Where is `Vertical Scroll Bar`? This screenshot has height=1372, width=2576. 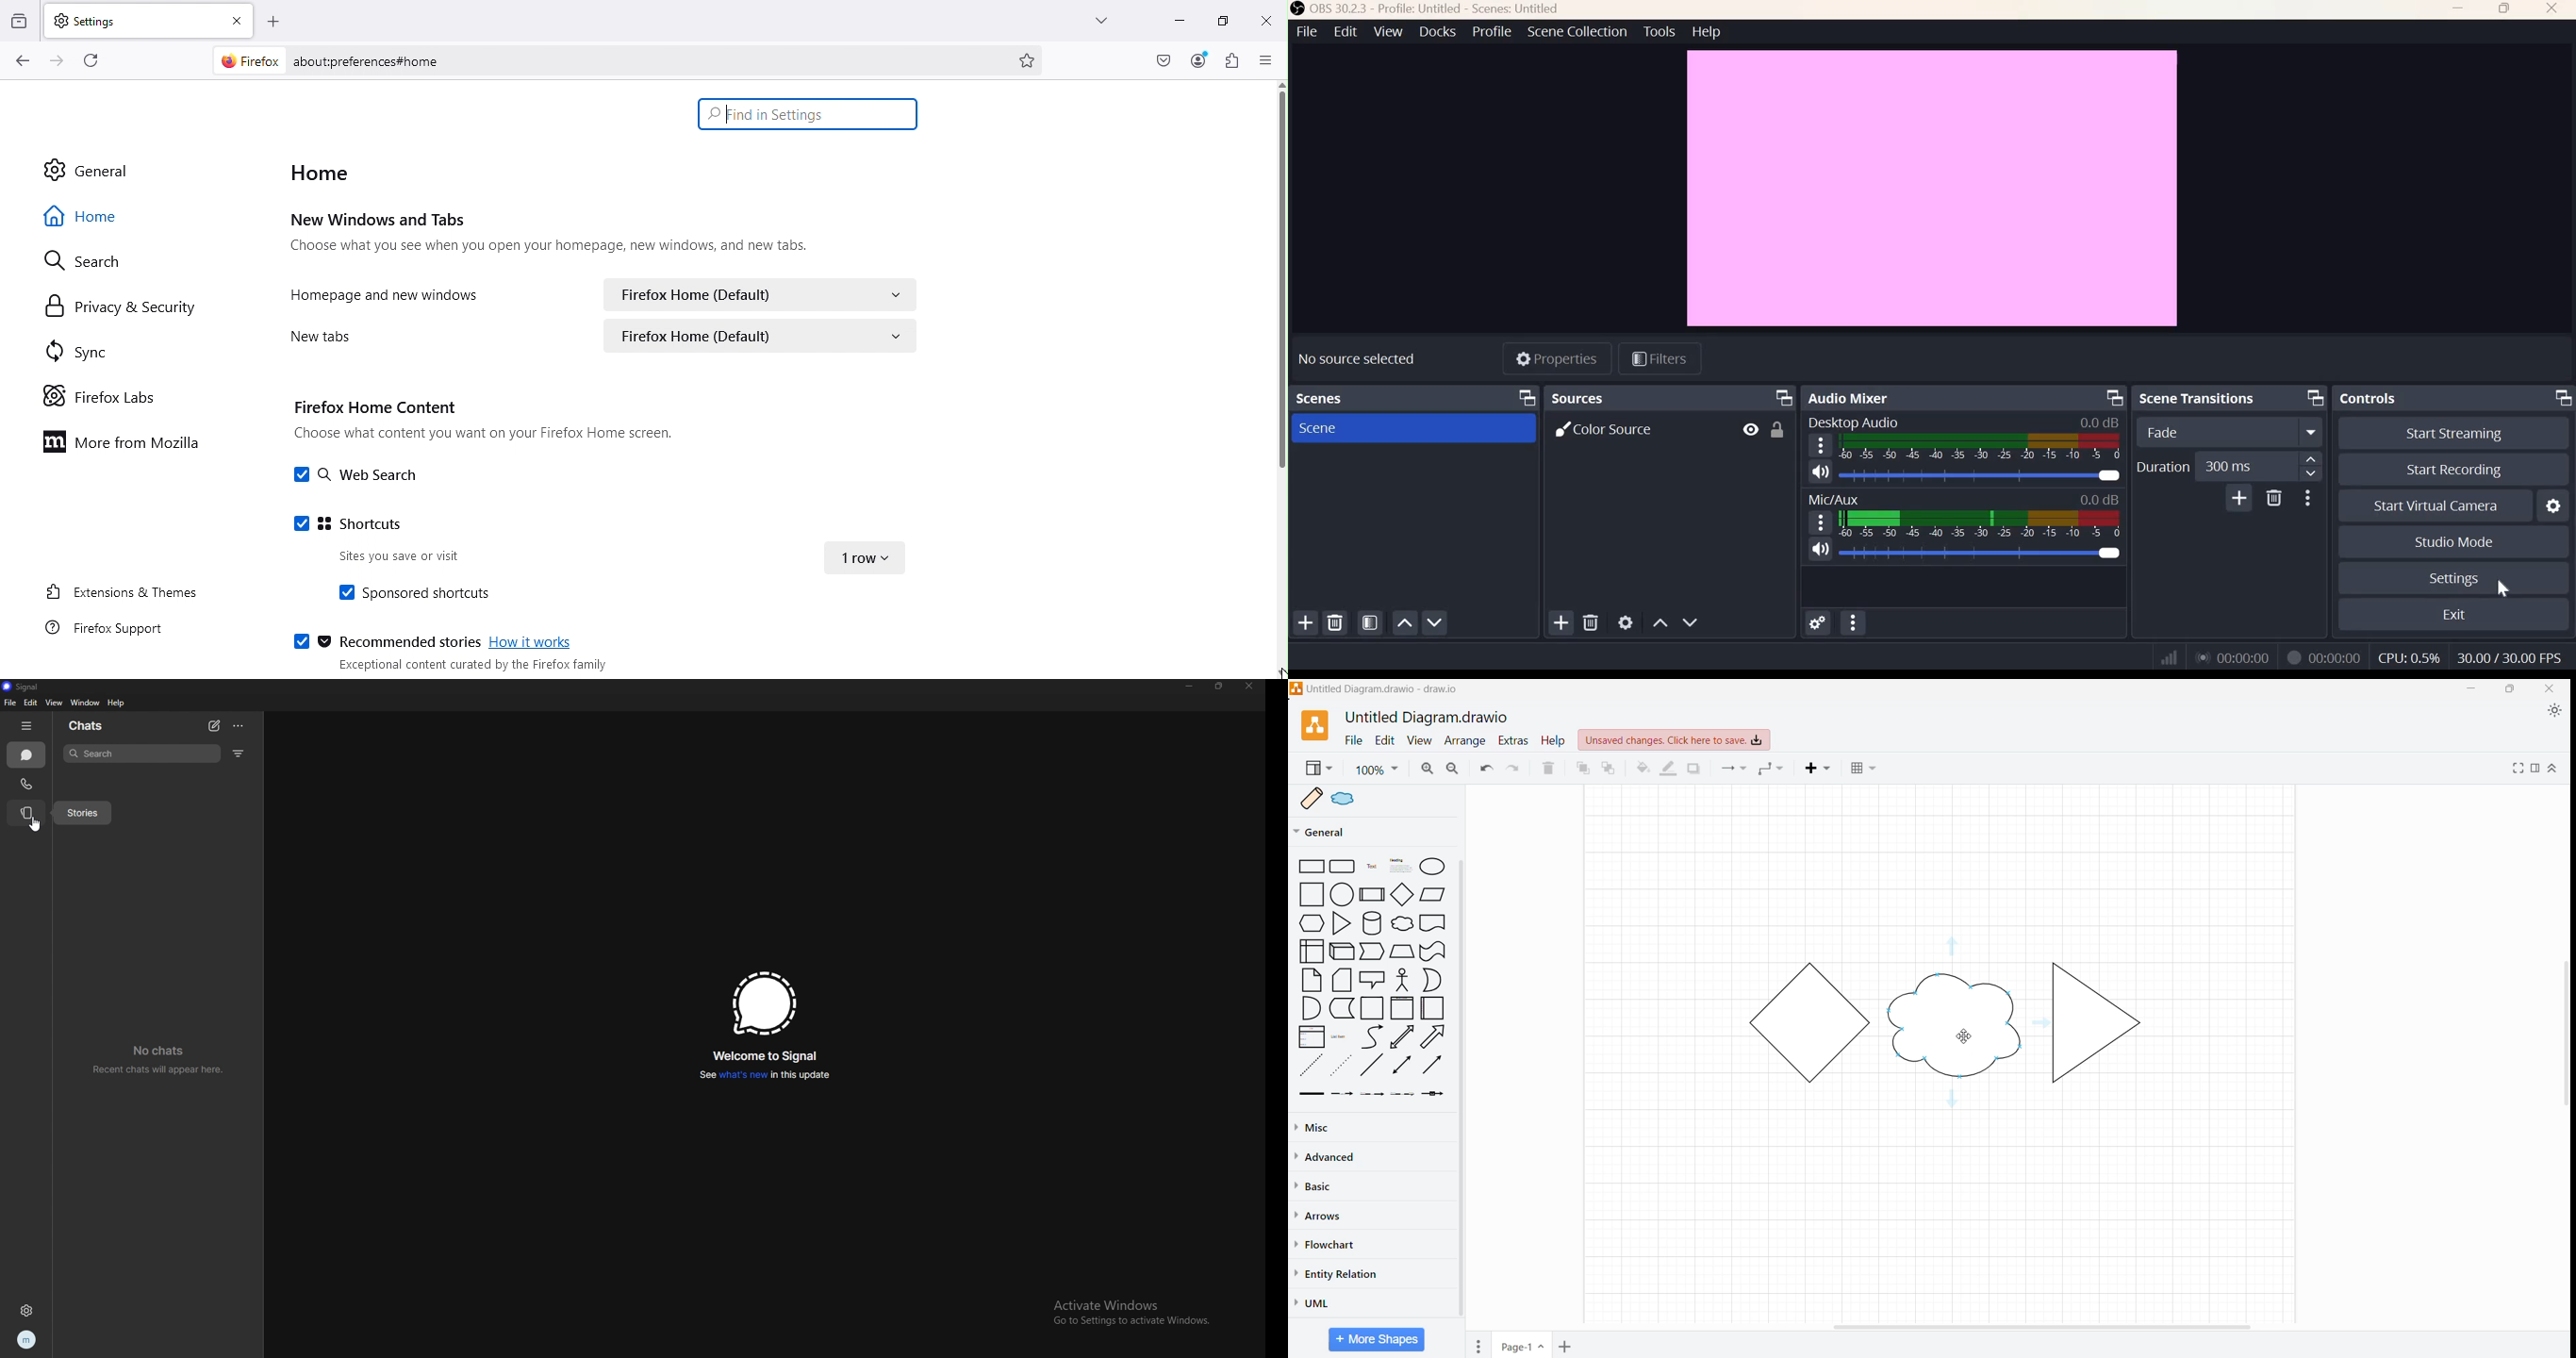
Vertical Scroll Bar is located at coordinates (2563, 1031).